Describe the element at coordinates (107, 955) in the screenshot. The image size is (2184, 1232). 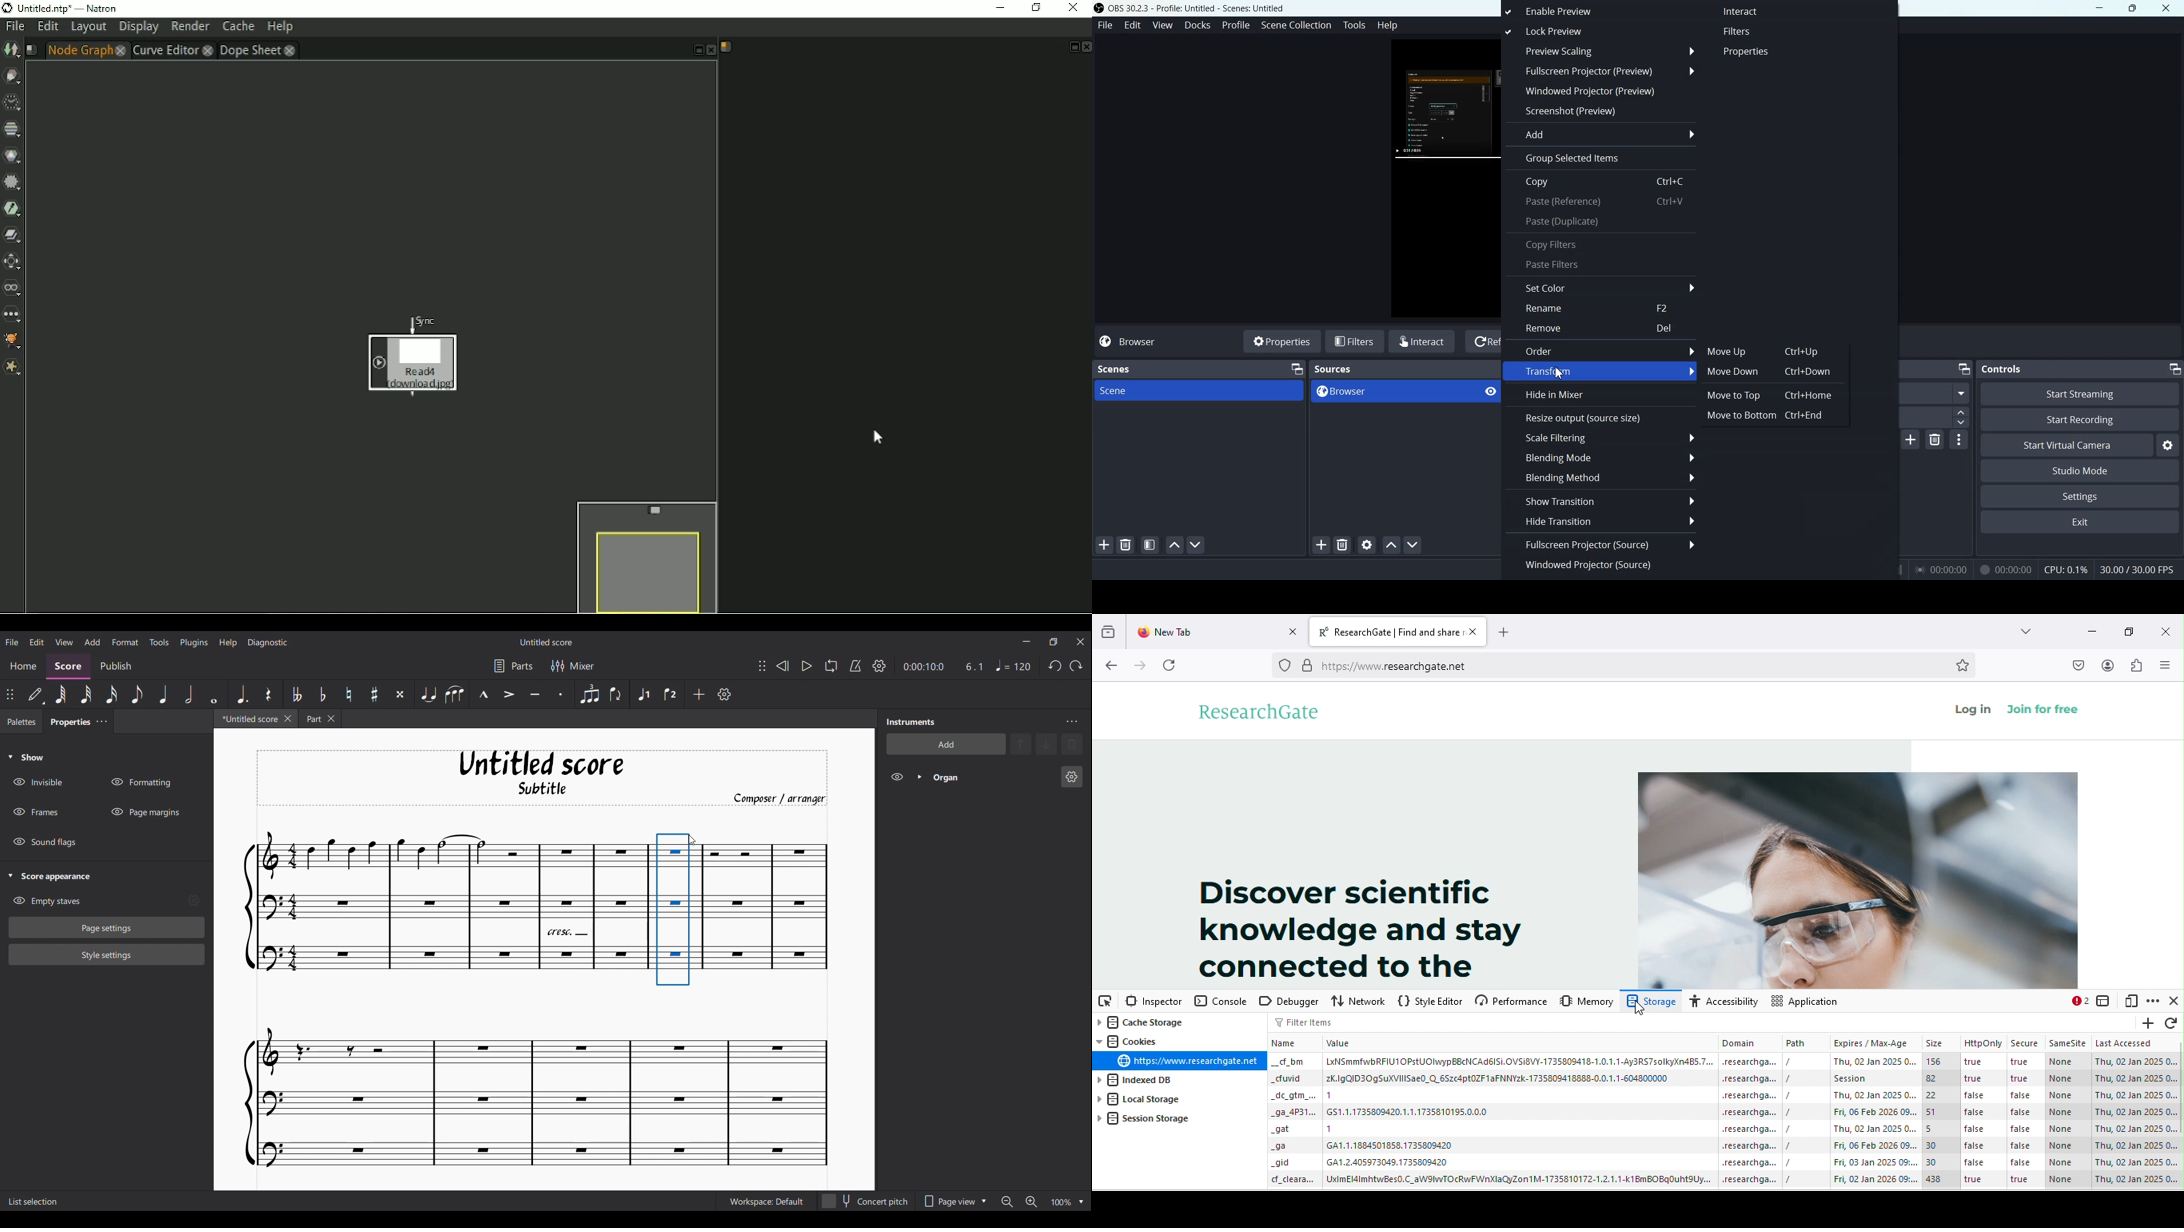
I see `Style settings` at that location.